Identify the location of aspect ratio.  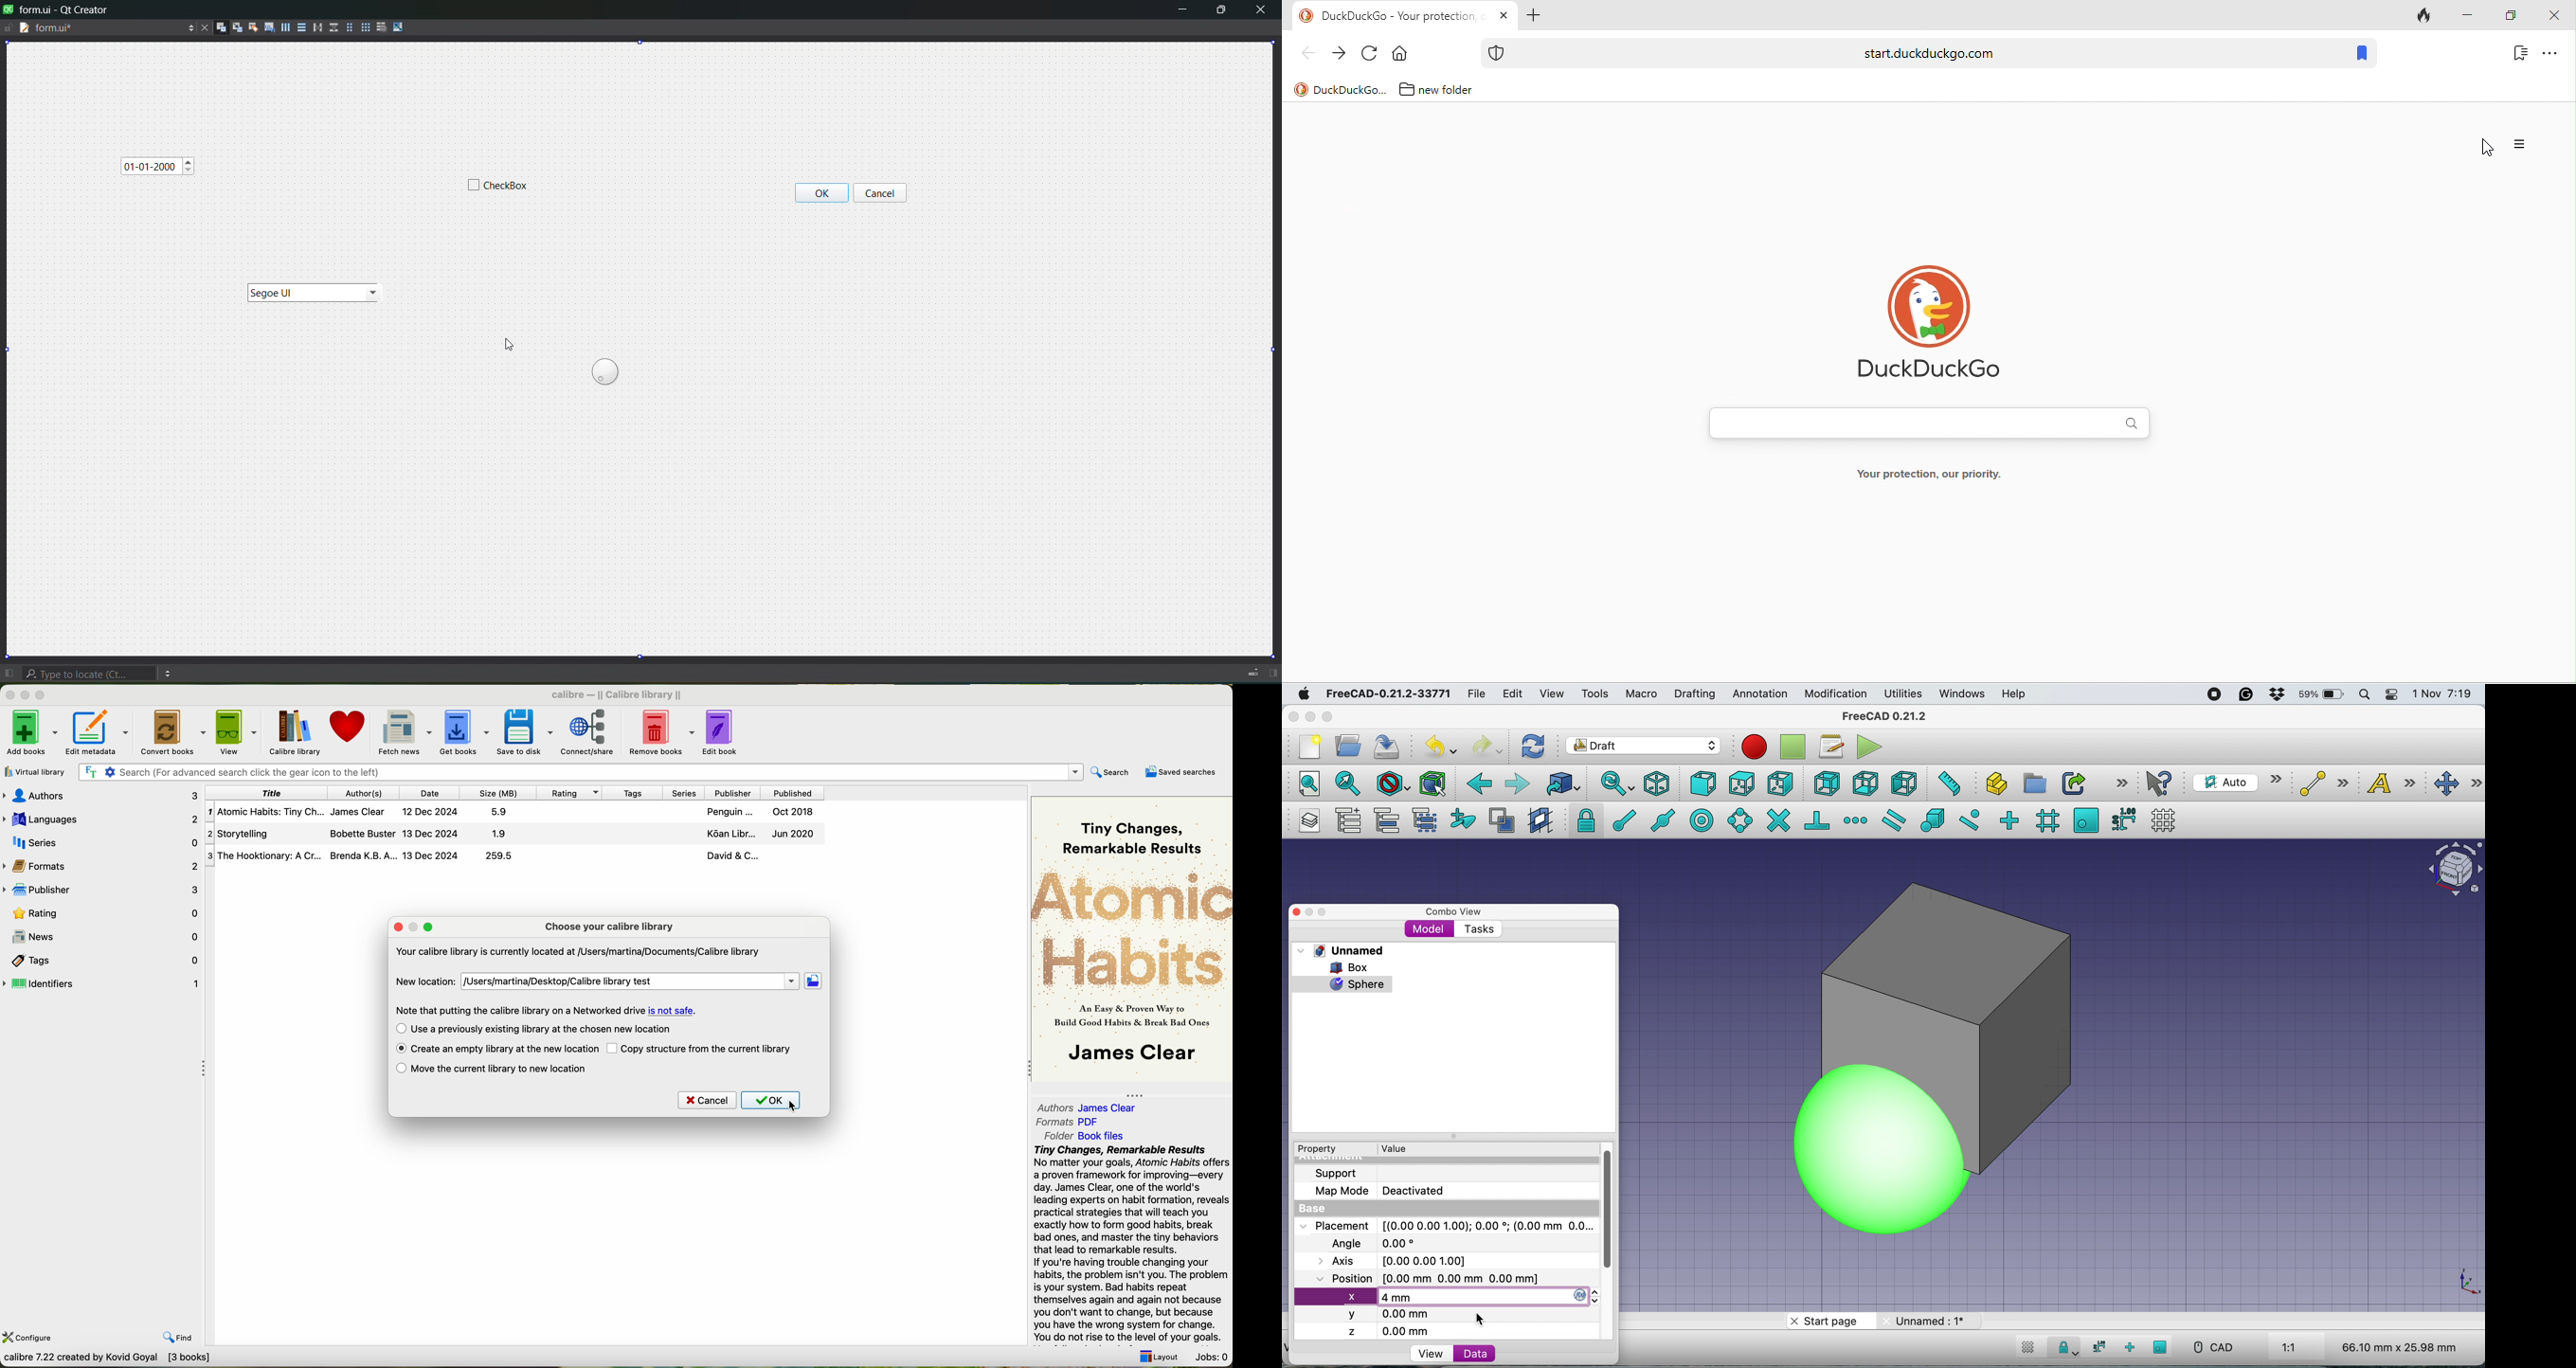
(2289, 1348).